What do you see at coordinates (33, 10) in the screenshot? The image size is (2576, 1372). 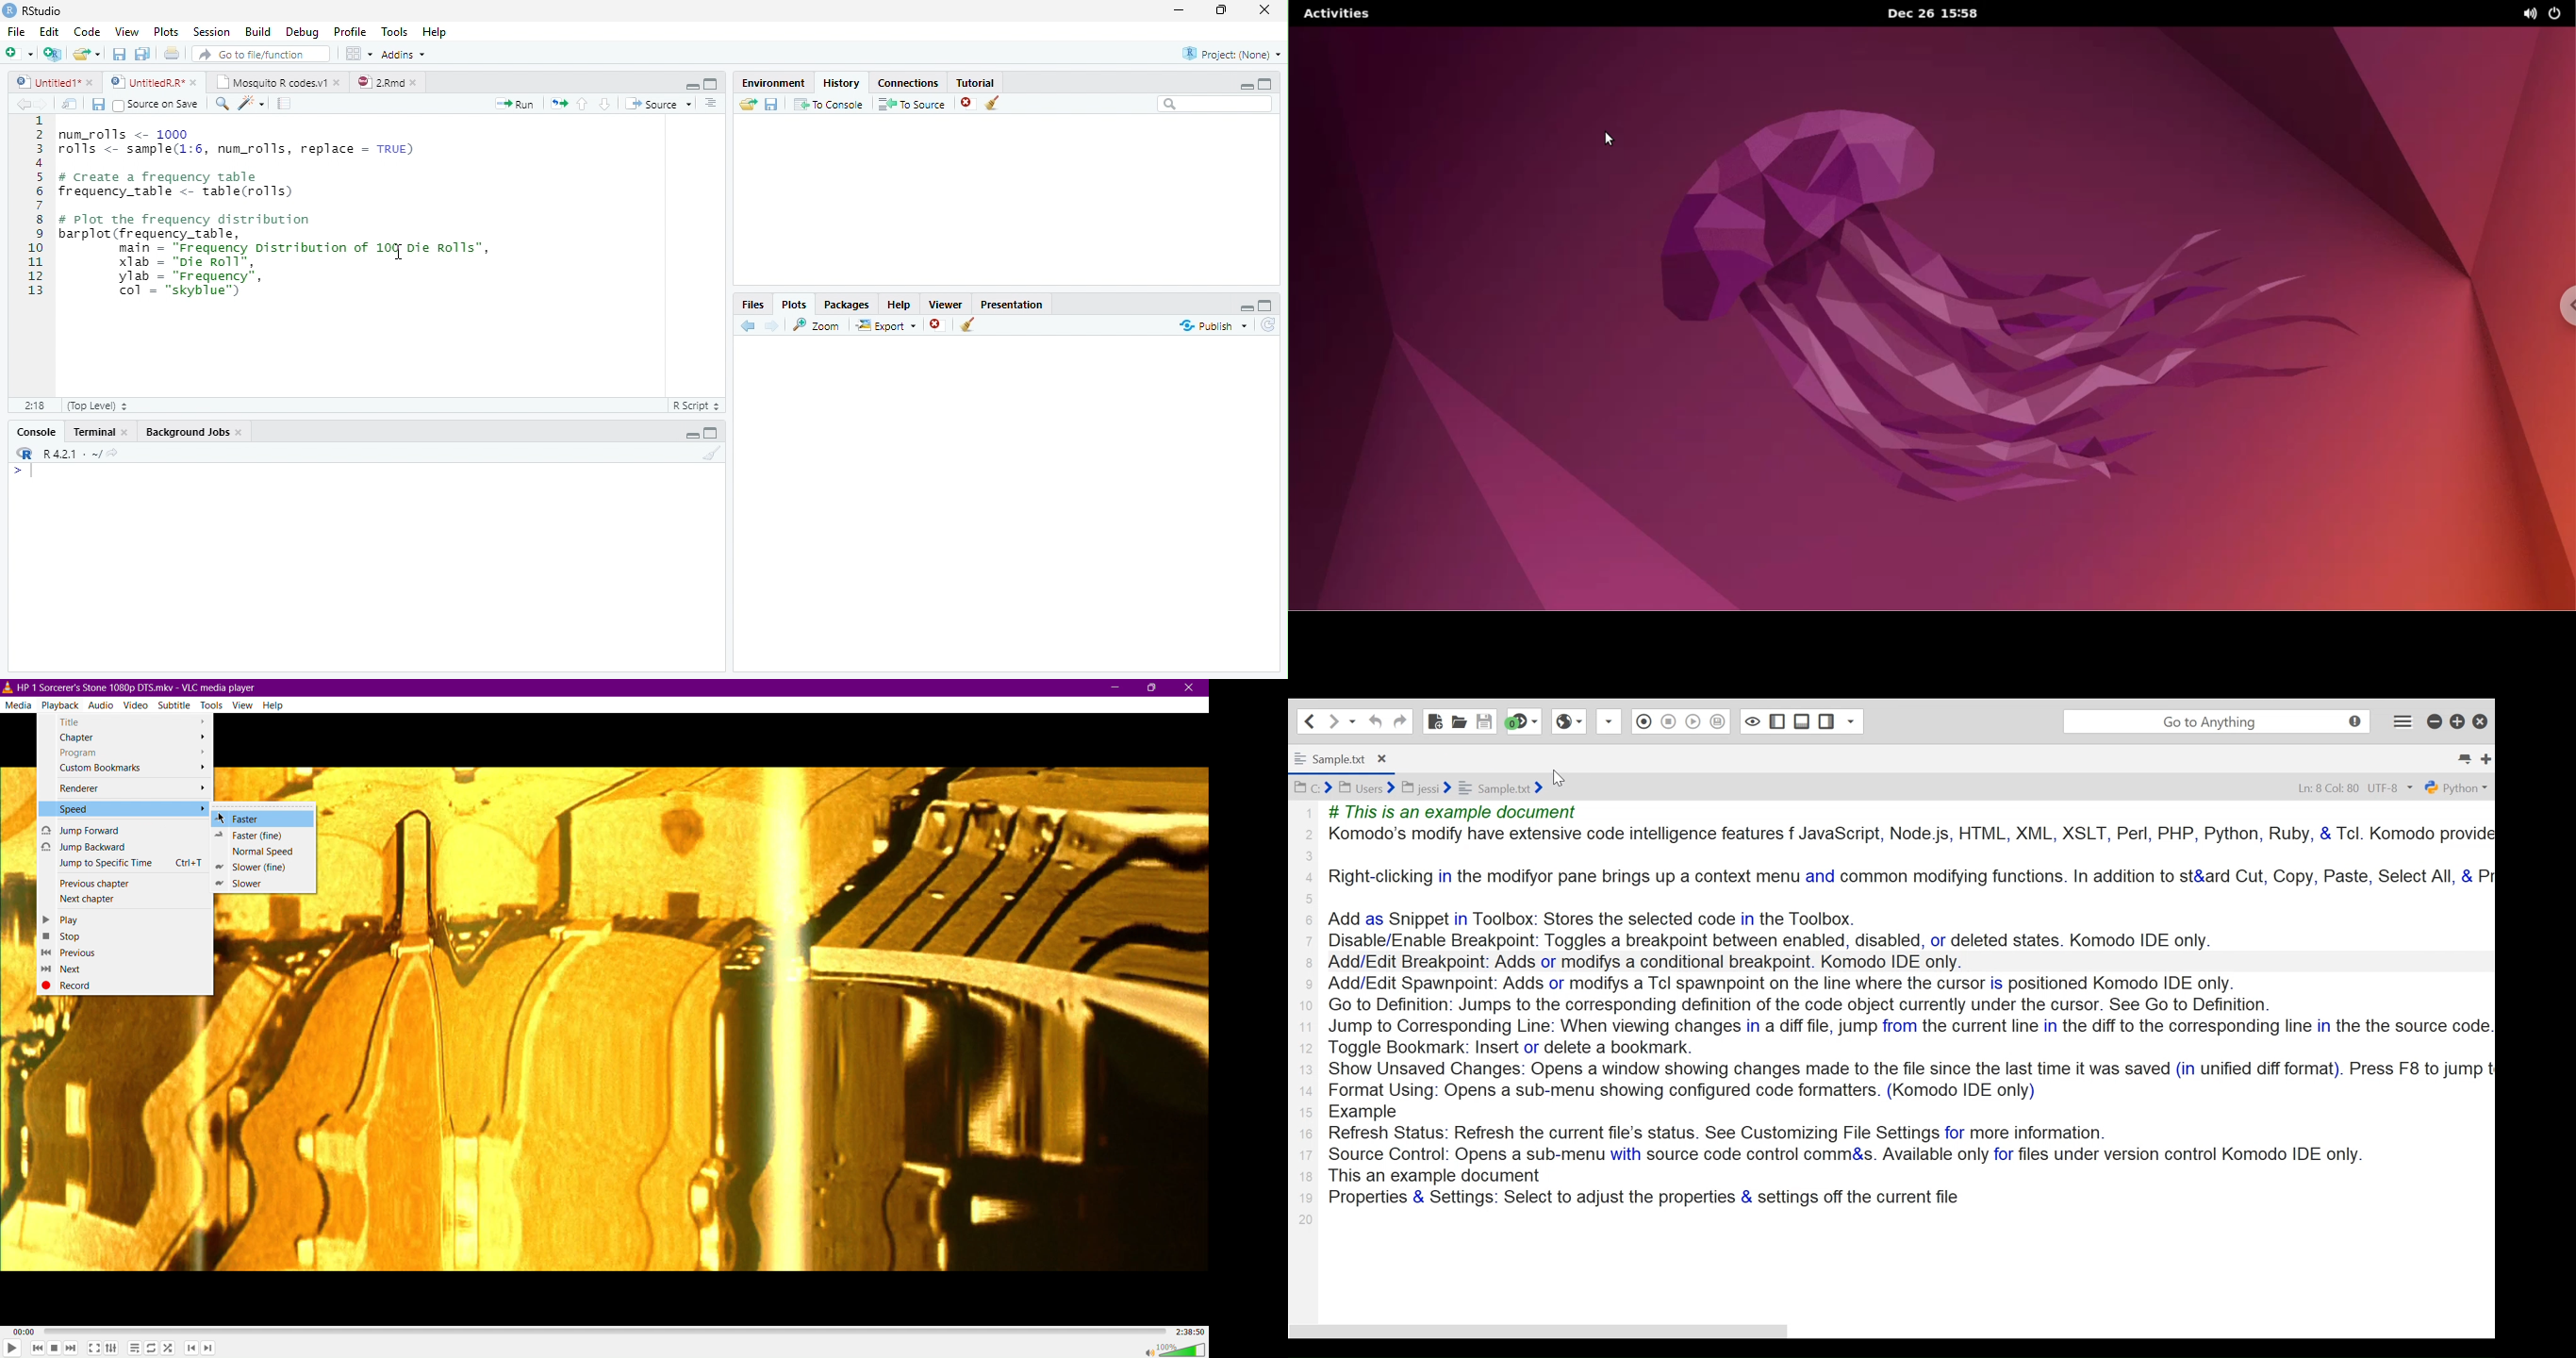 I see `RStudio` at bounding box center [33, 10].